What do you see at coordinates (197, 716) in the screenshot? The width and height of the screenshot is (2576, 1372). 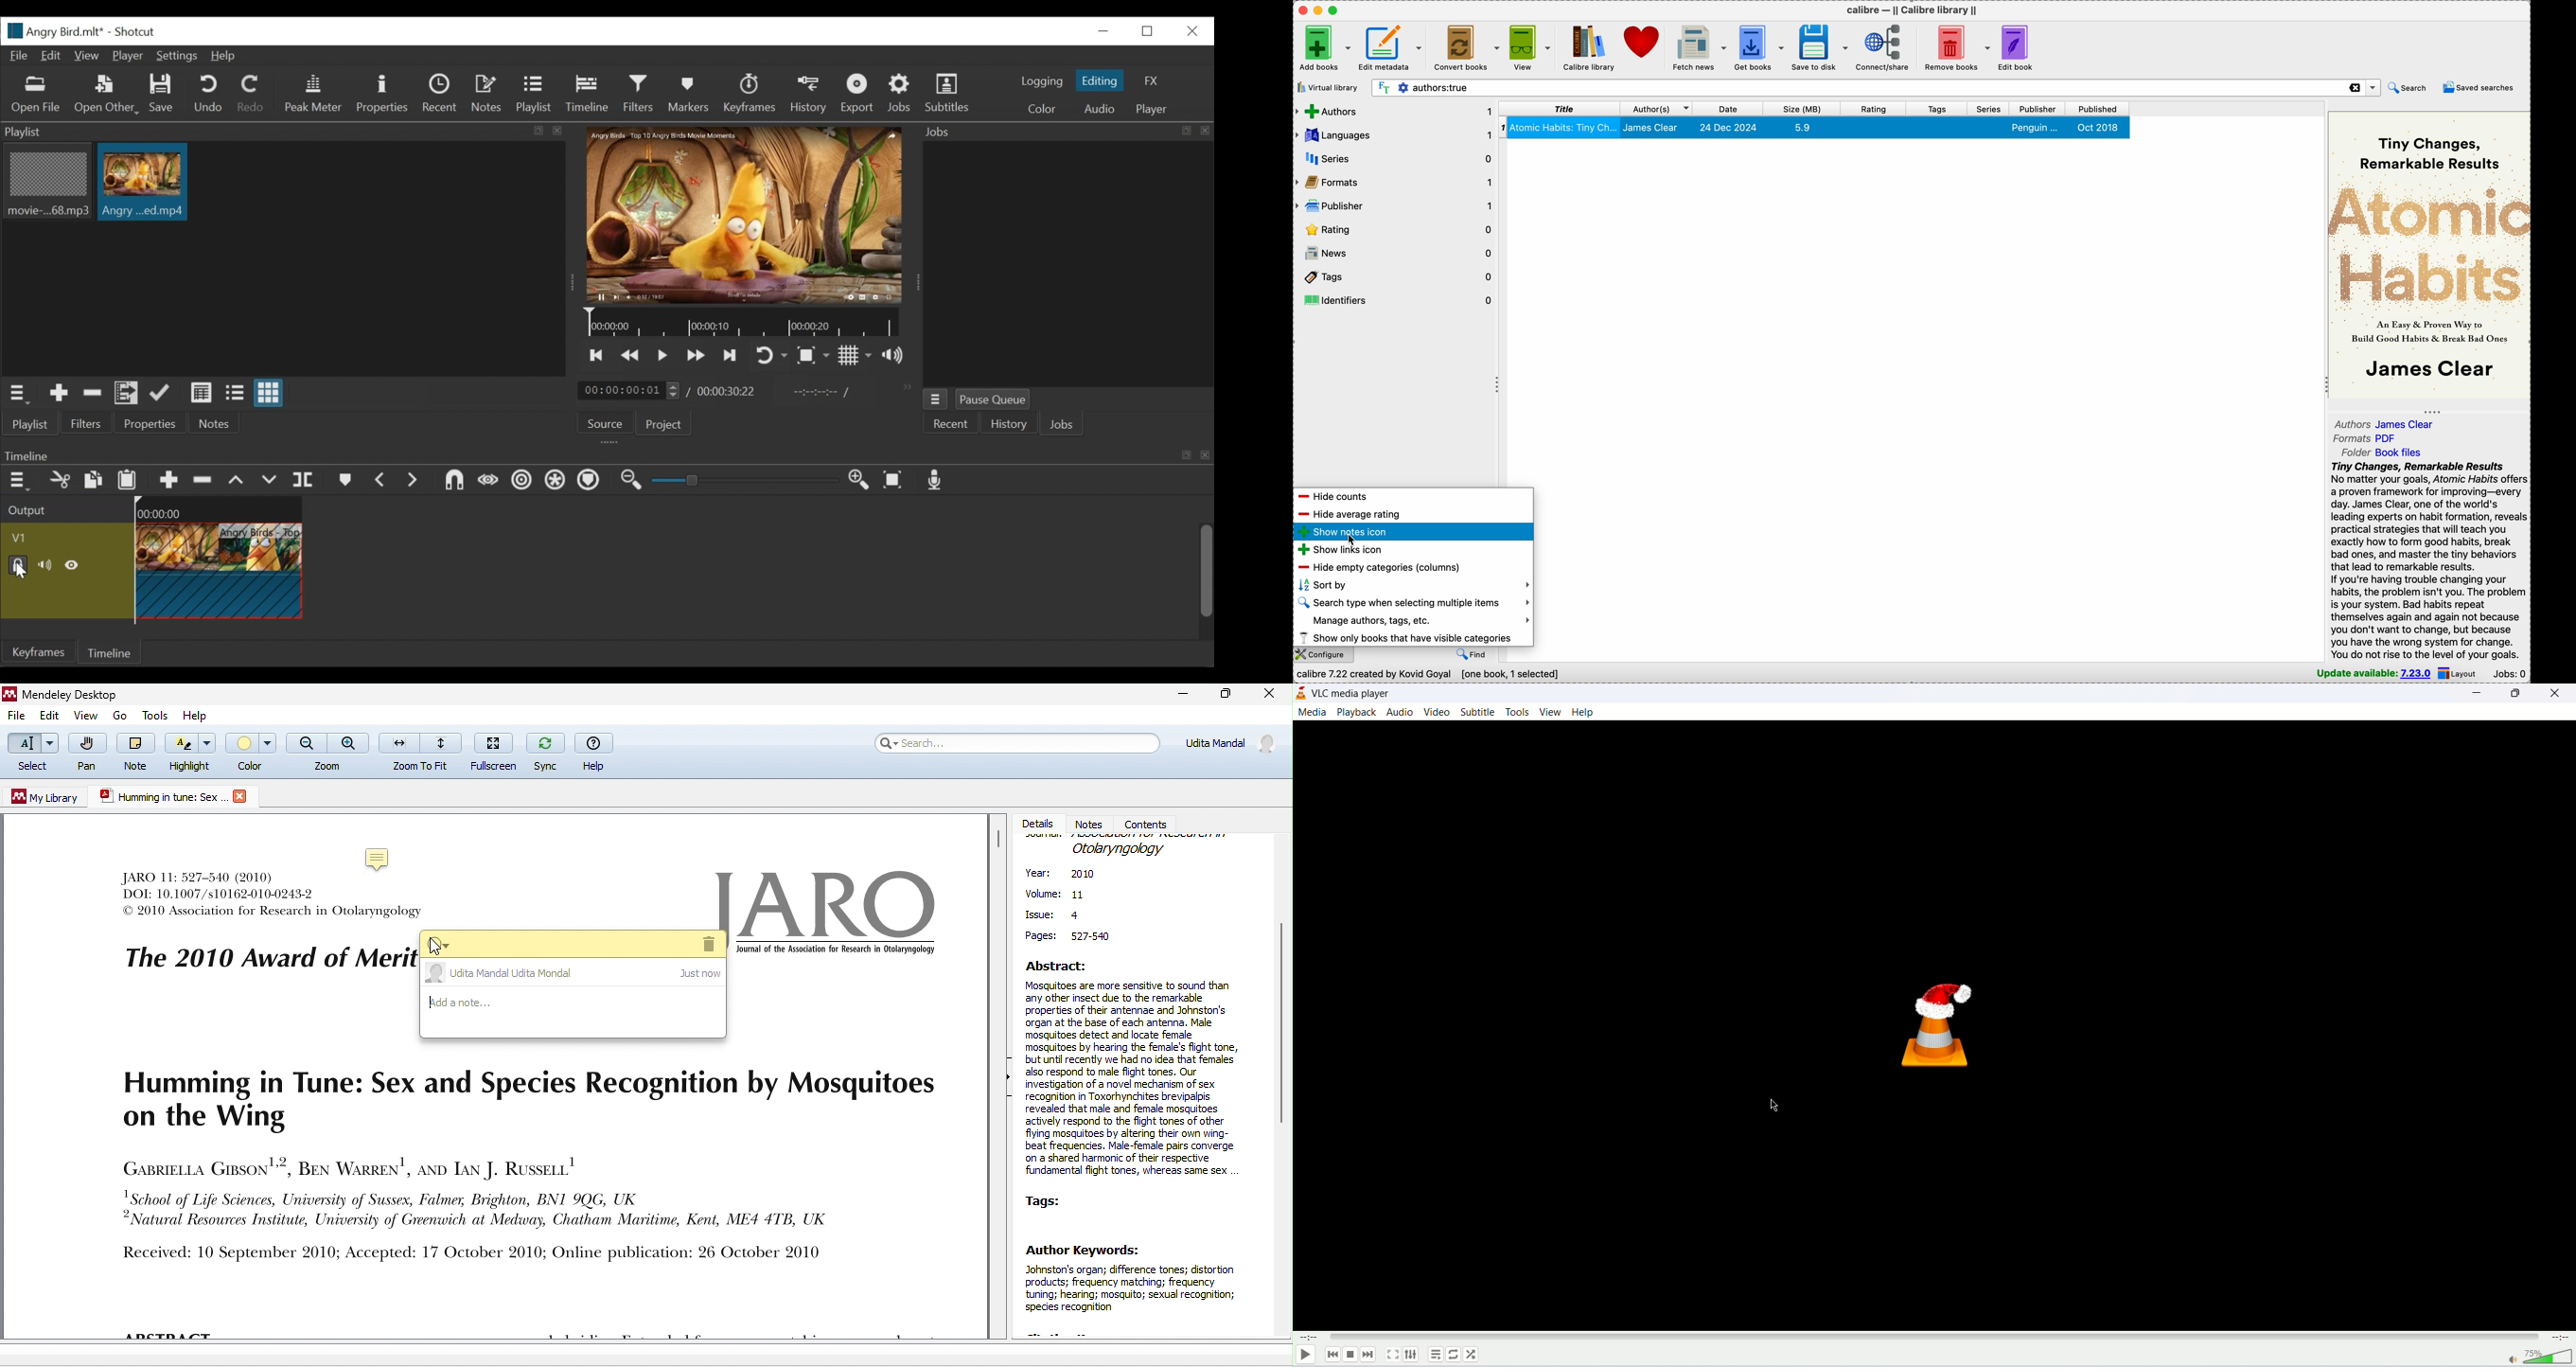 I see `help` at bounding box center [197, 716].